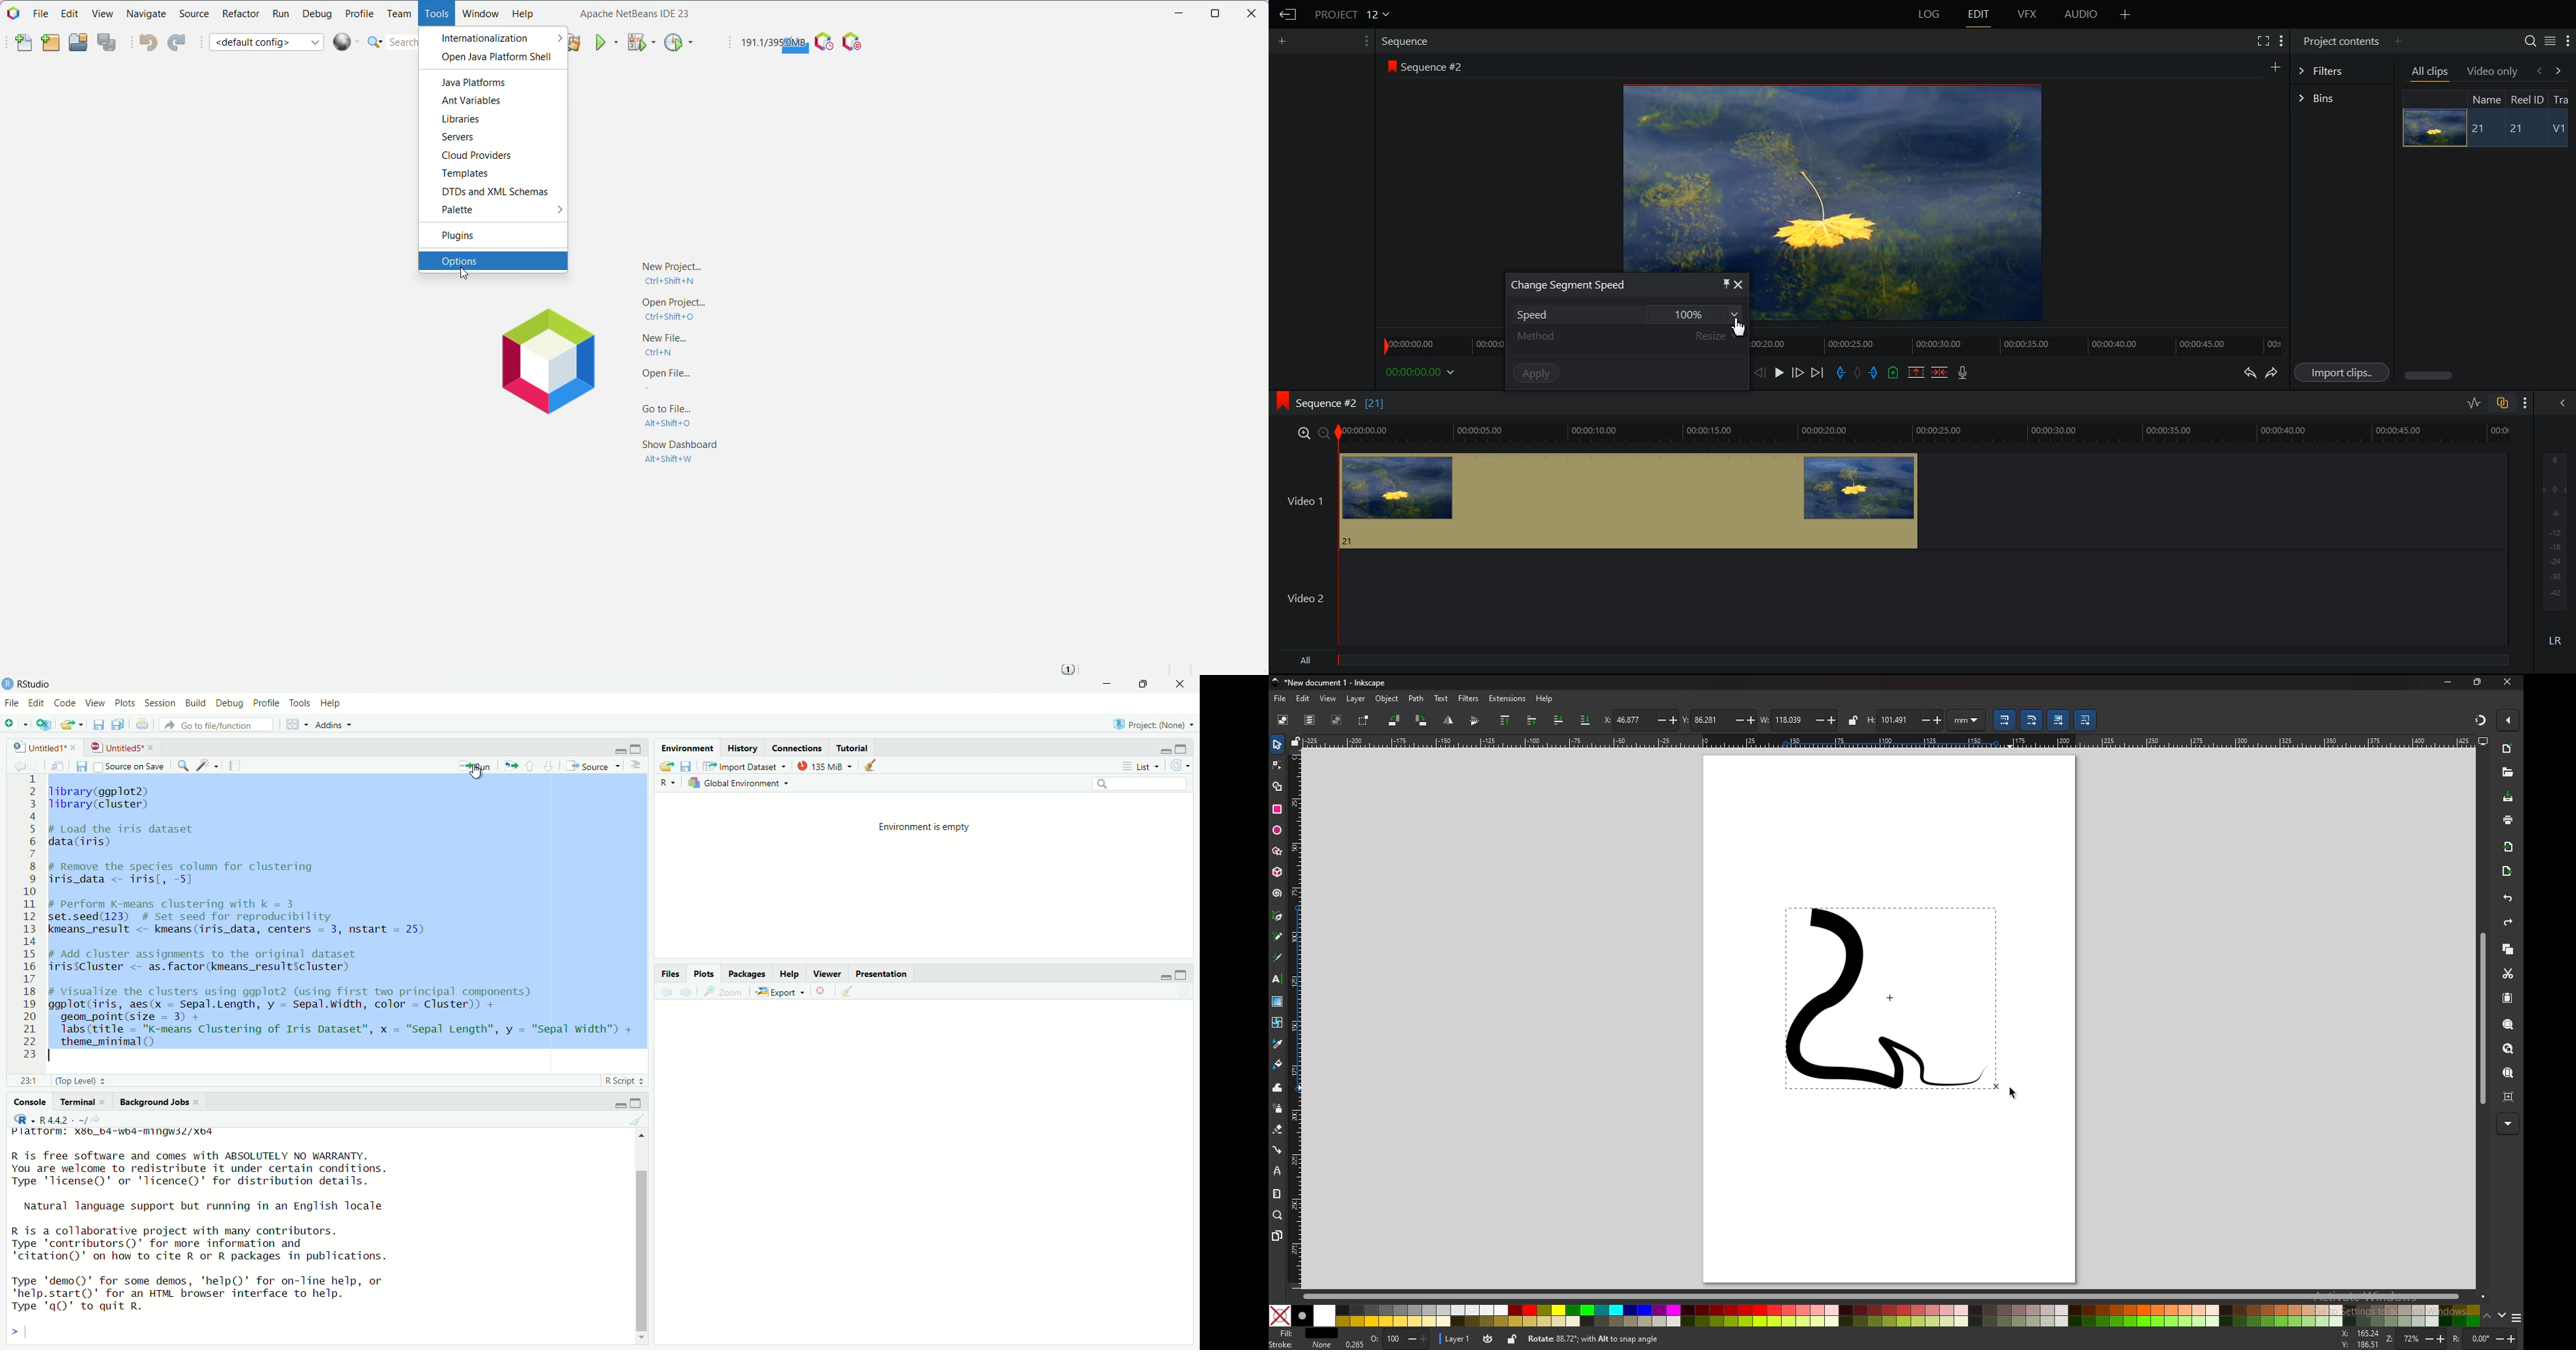 The image size is (2576, 1372). I want to click on compile report, so click(235, 767).